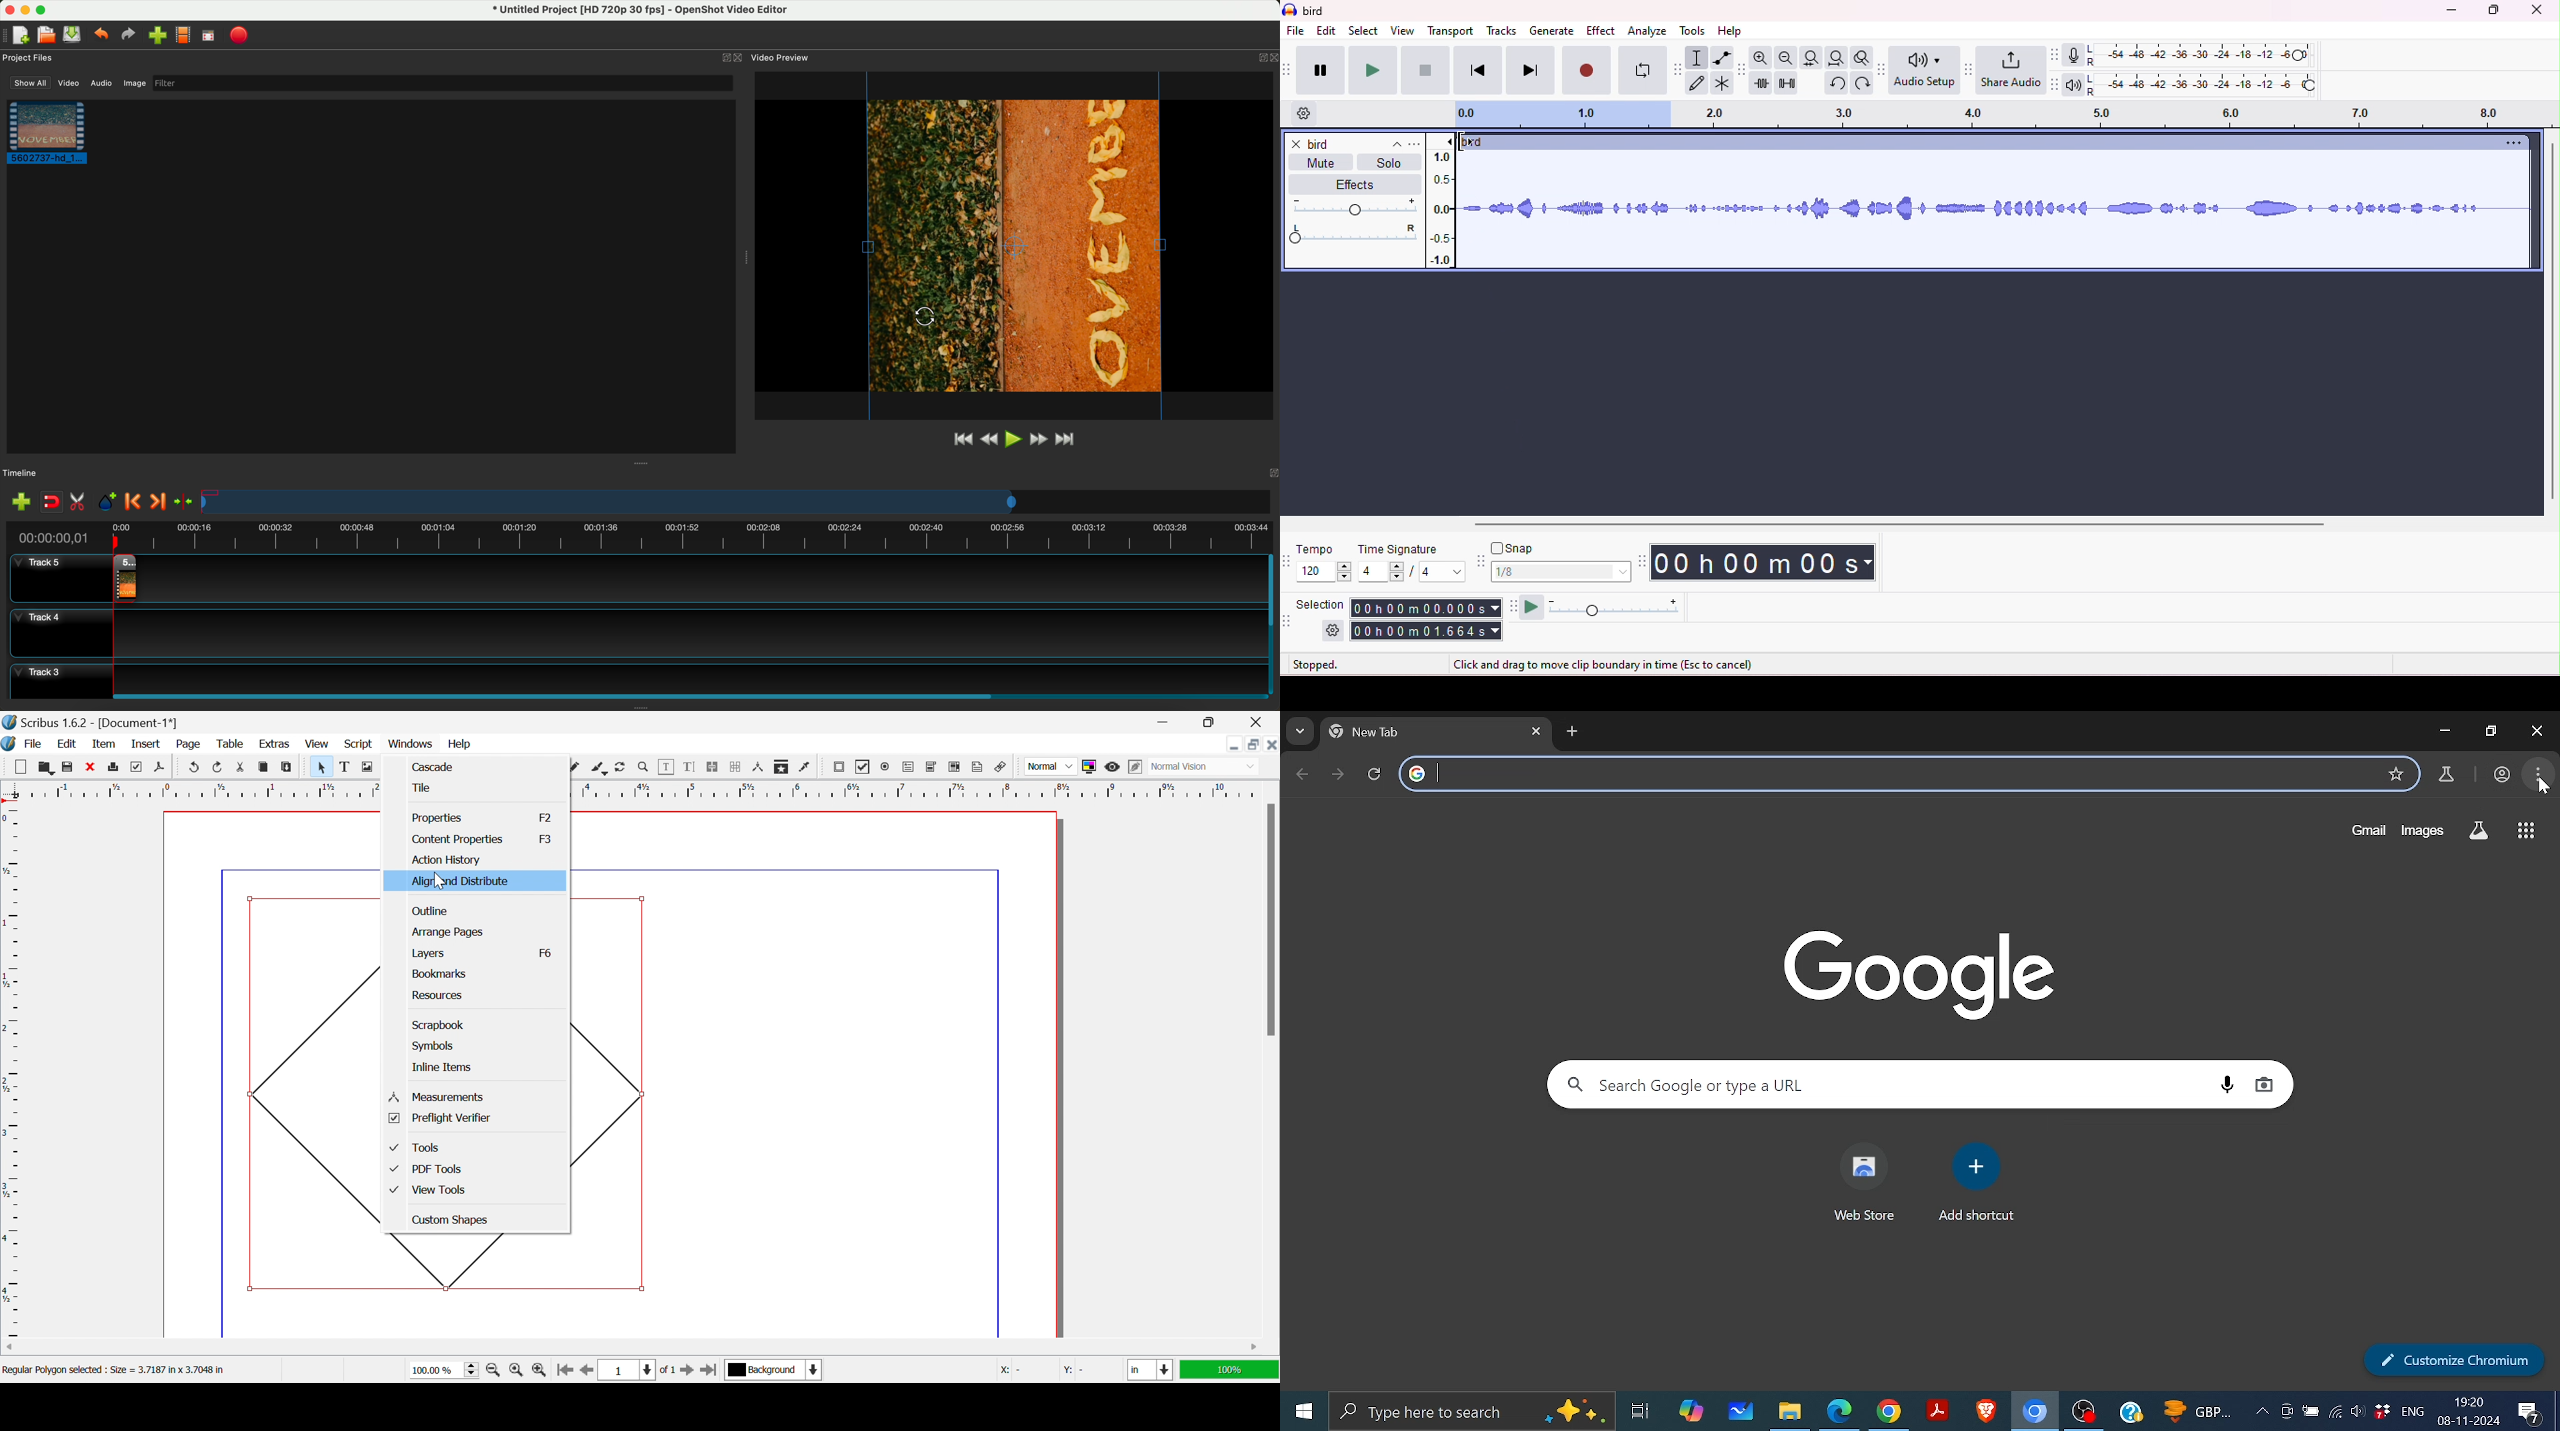 The image size is (2576, 1456). What do you see at coordinates (1111, 767) in the screenshot?
I see `Preview mode` at bounding box center [1111, 767].